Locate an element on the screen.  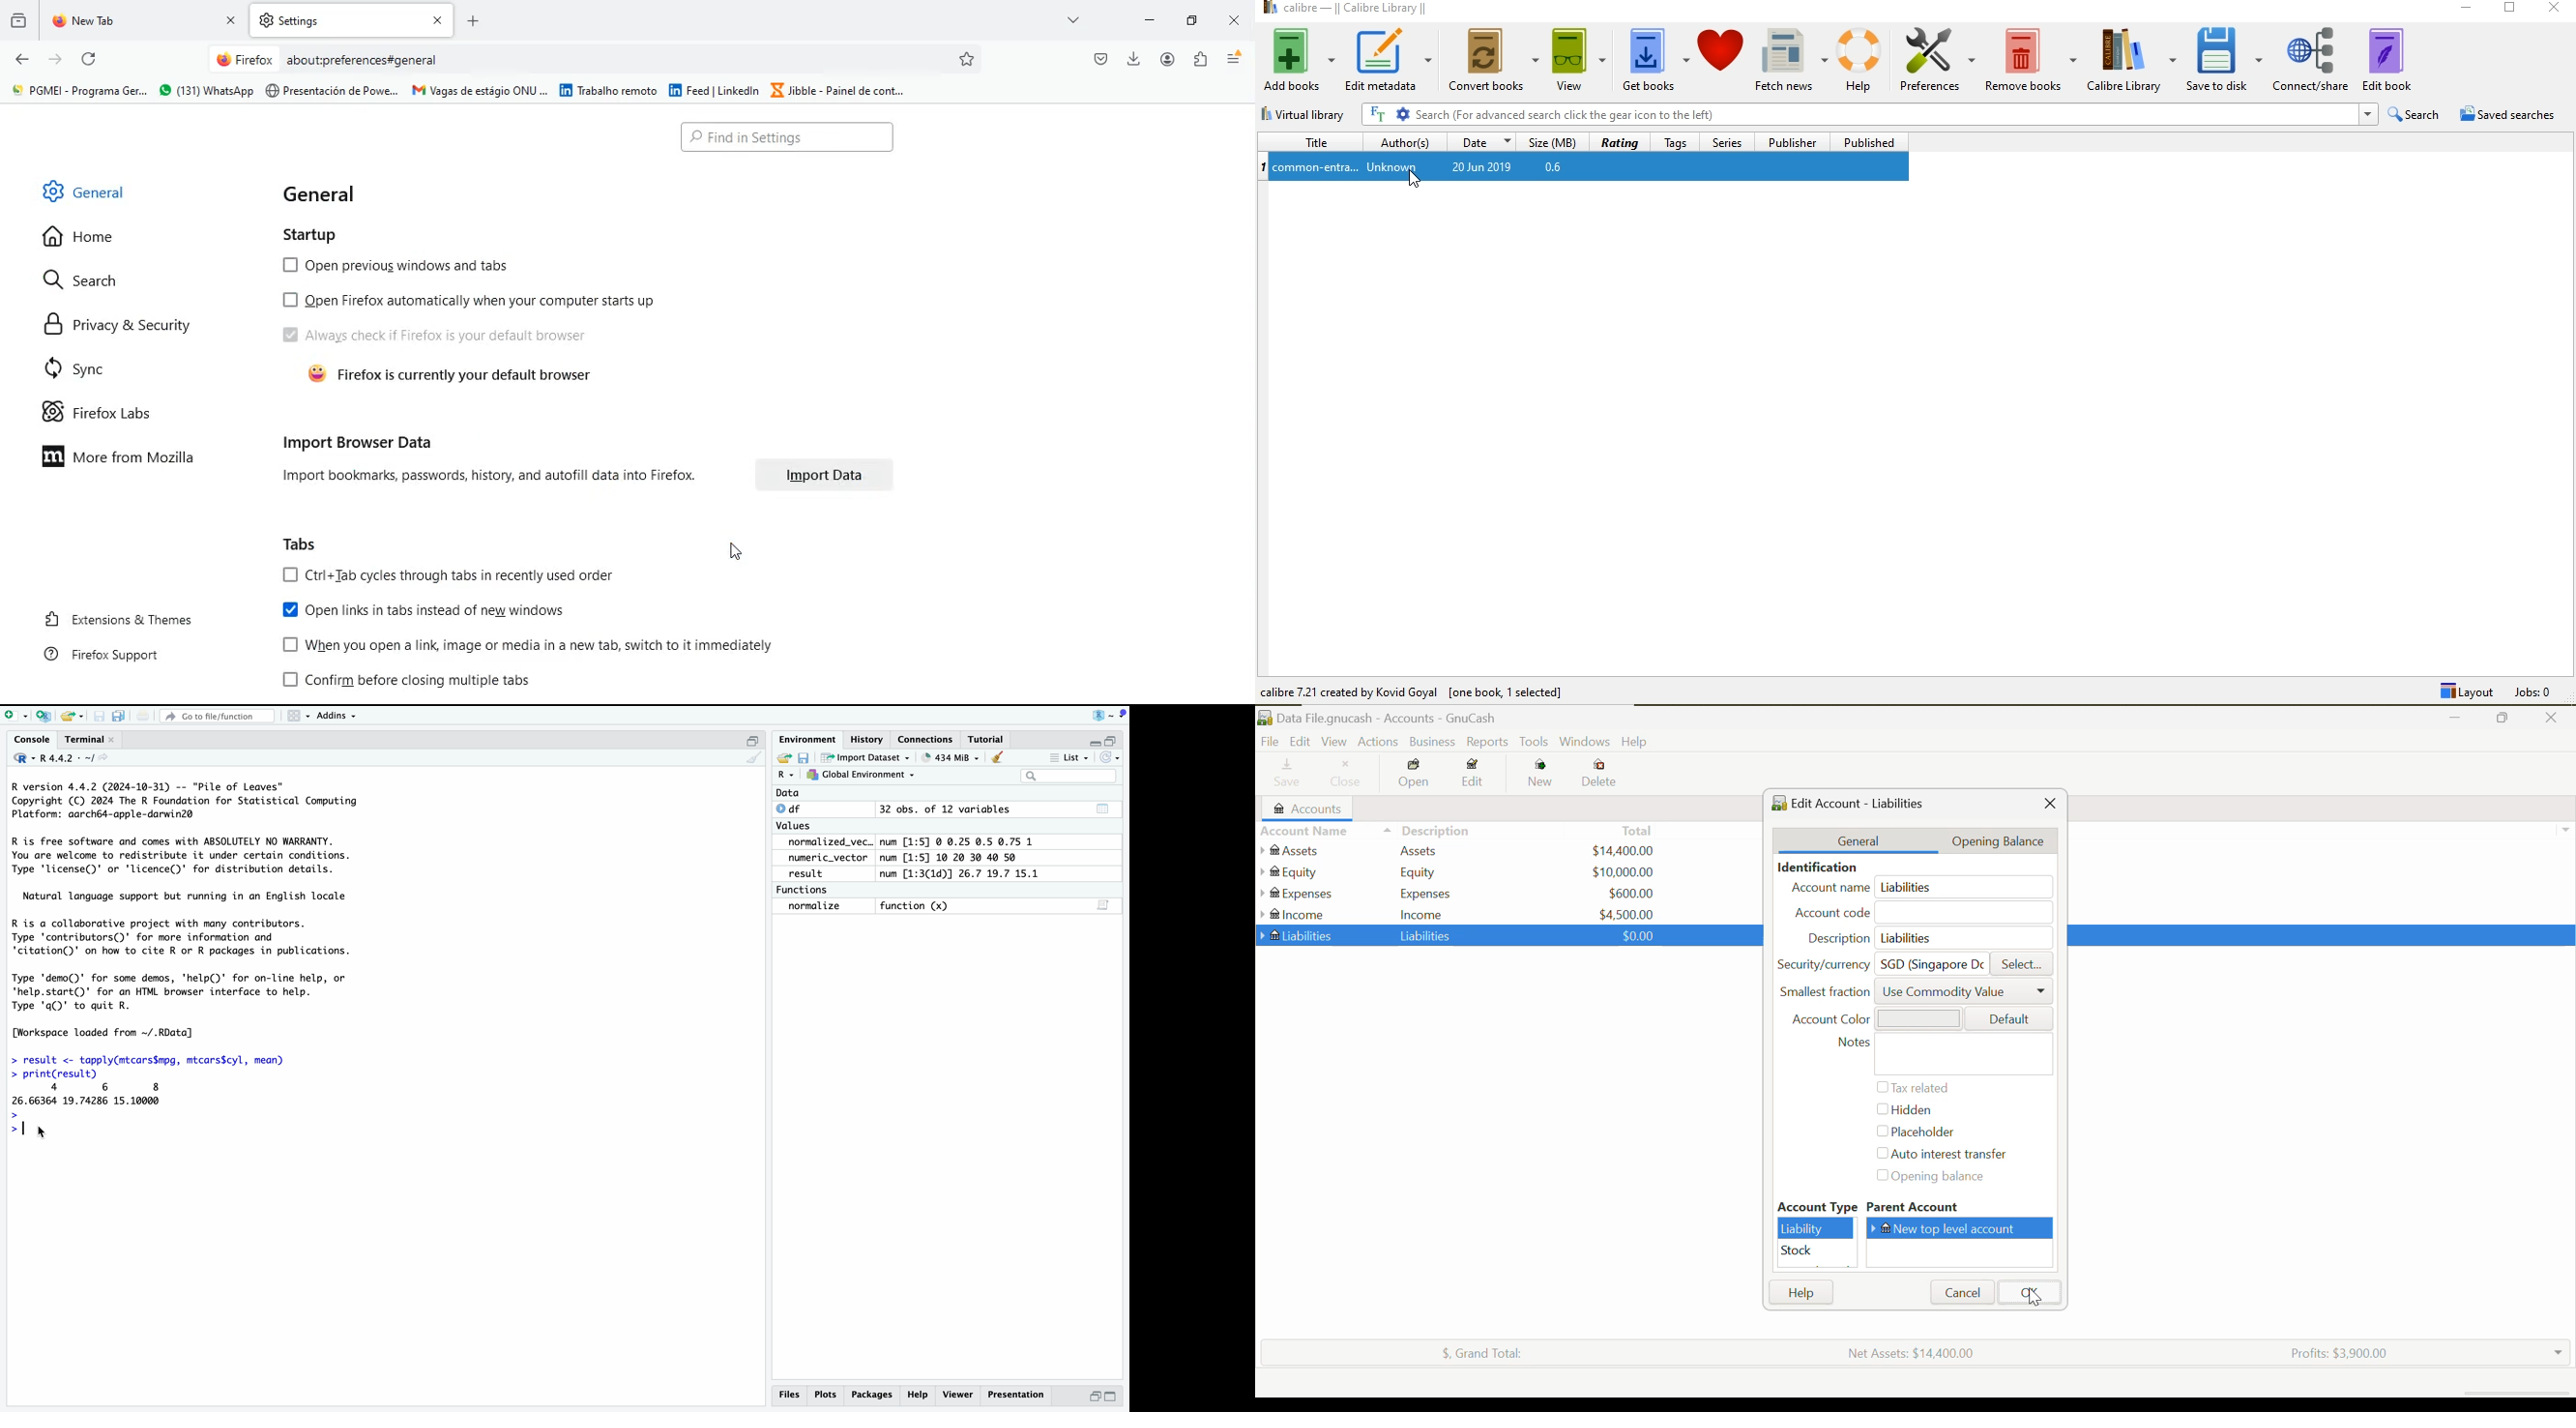
Project is located at coordinates (1109, 715).